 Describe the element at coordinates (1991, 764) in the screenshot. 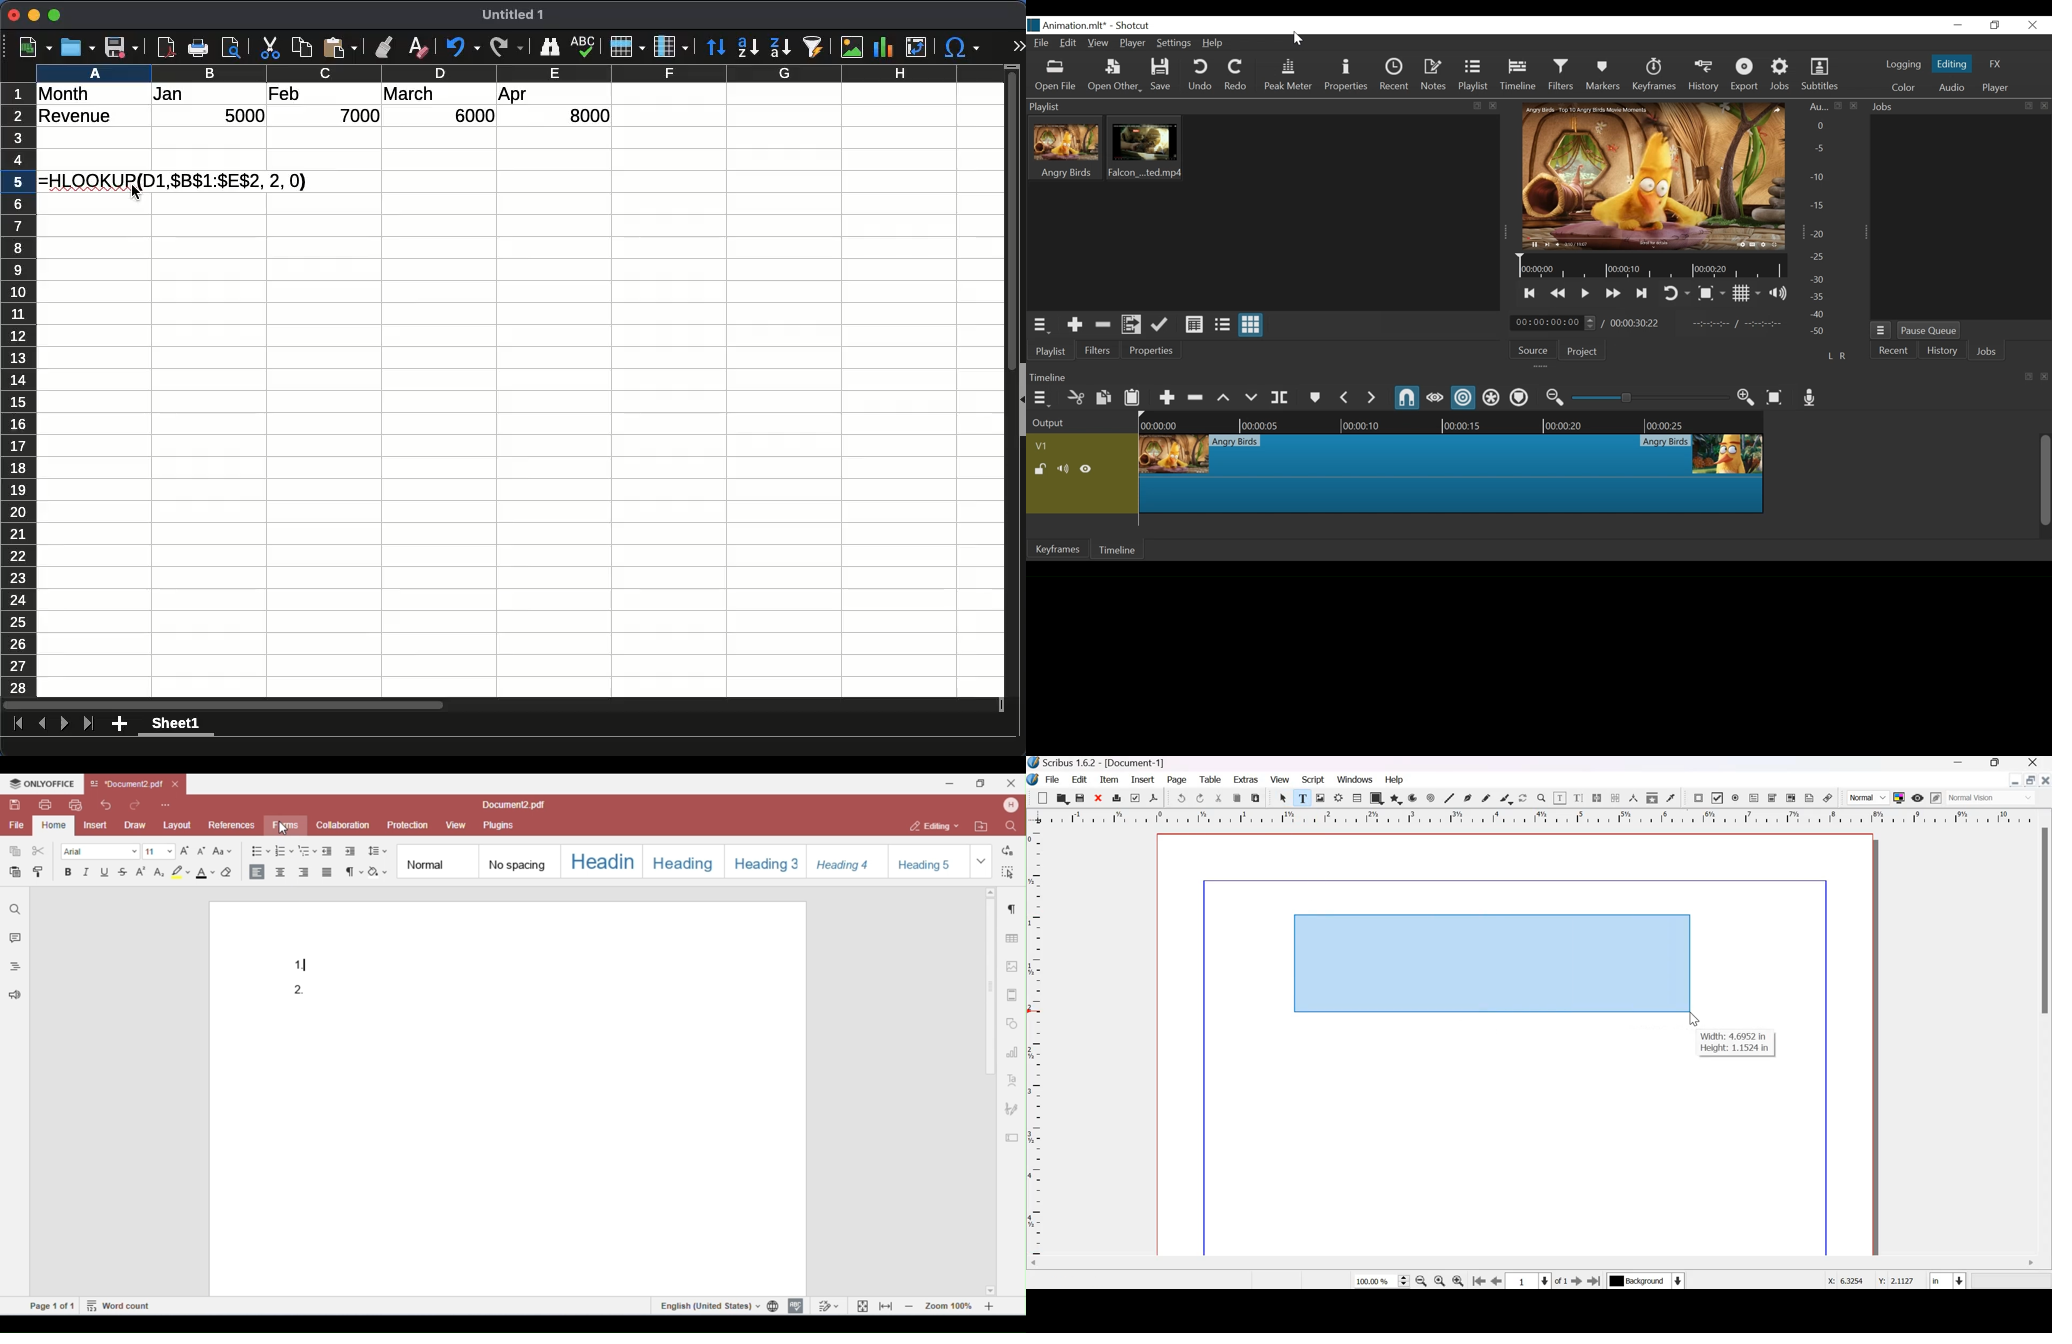

I see `Maximize` at that location.